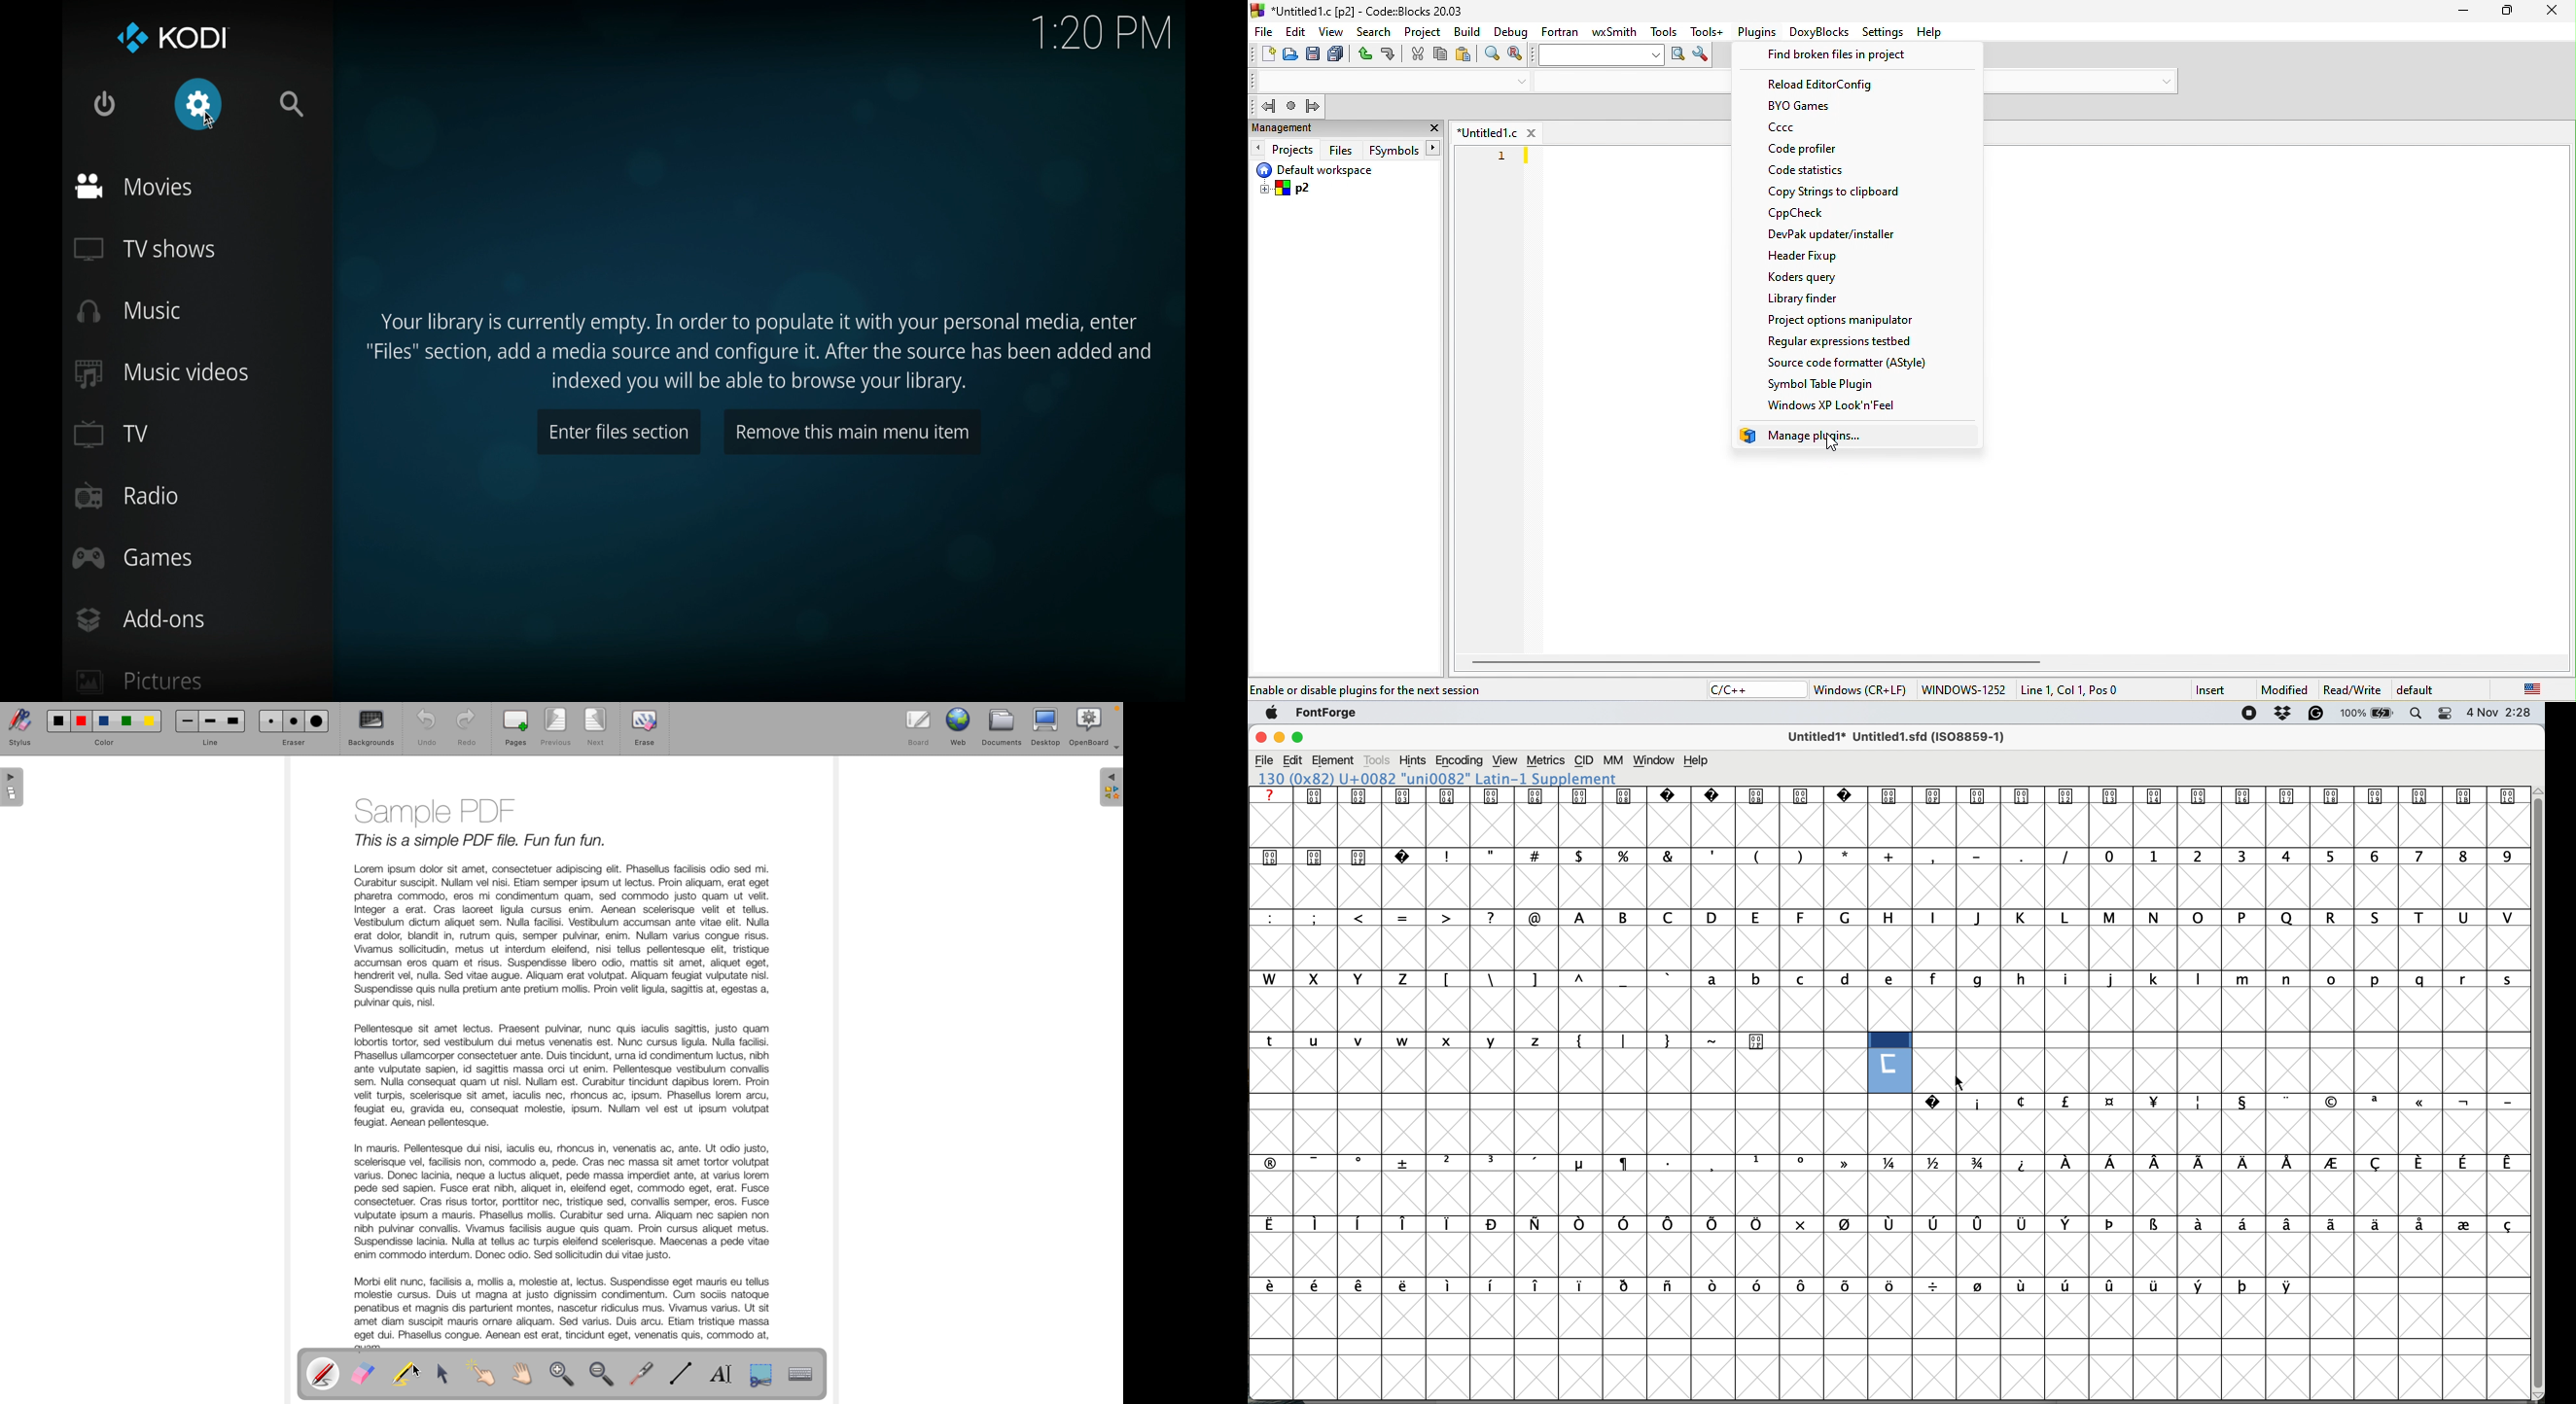 The height and width of the screenshot is (1428, 2576). I want to click on quit kodi, so click(105, 105).